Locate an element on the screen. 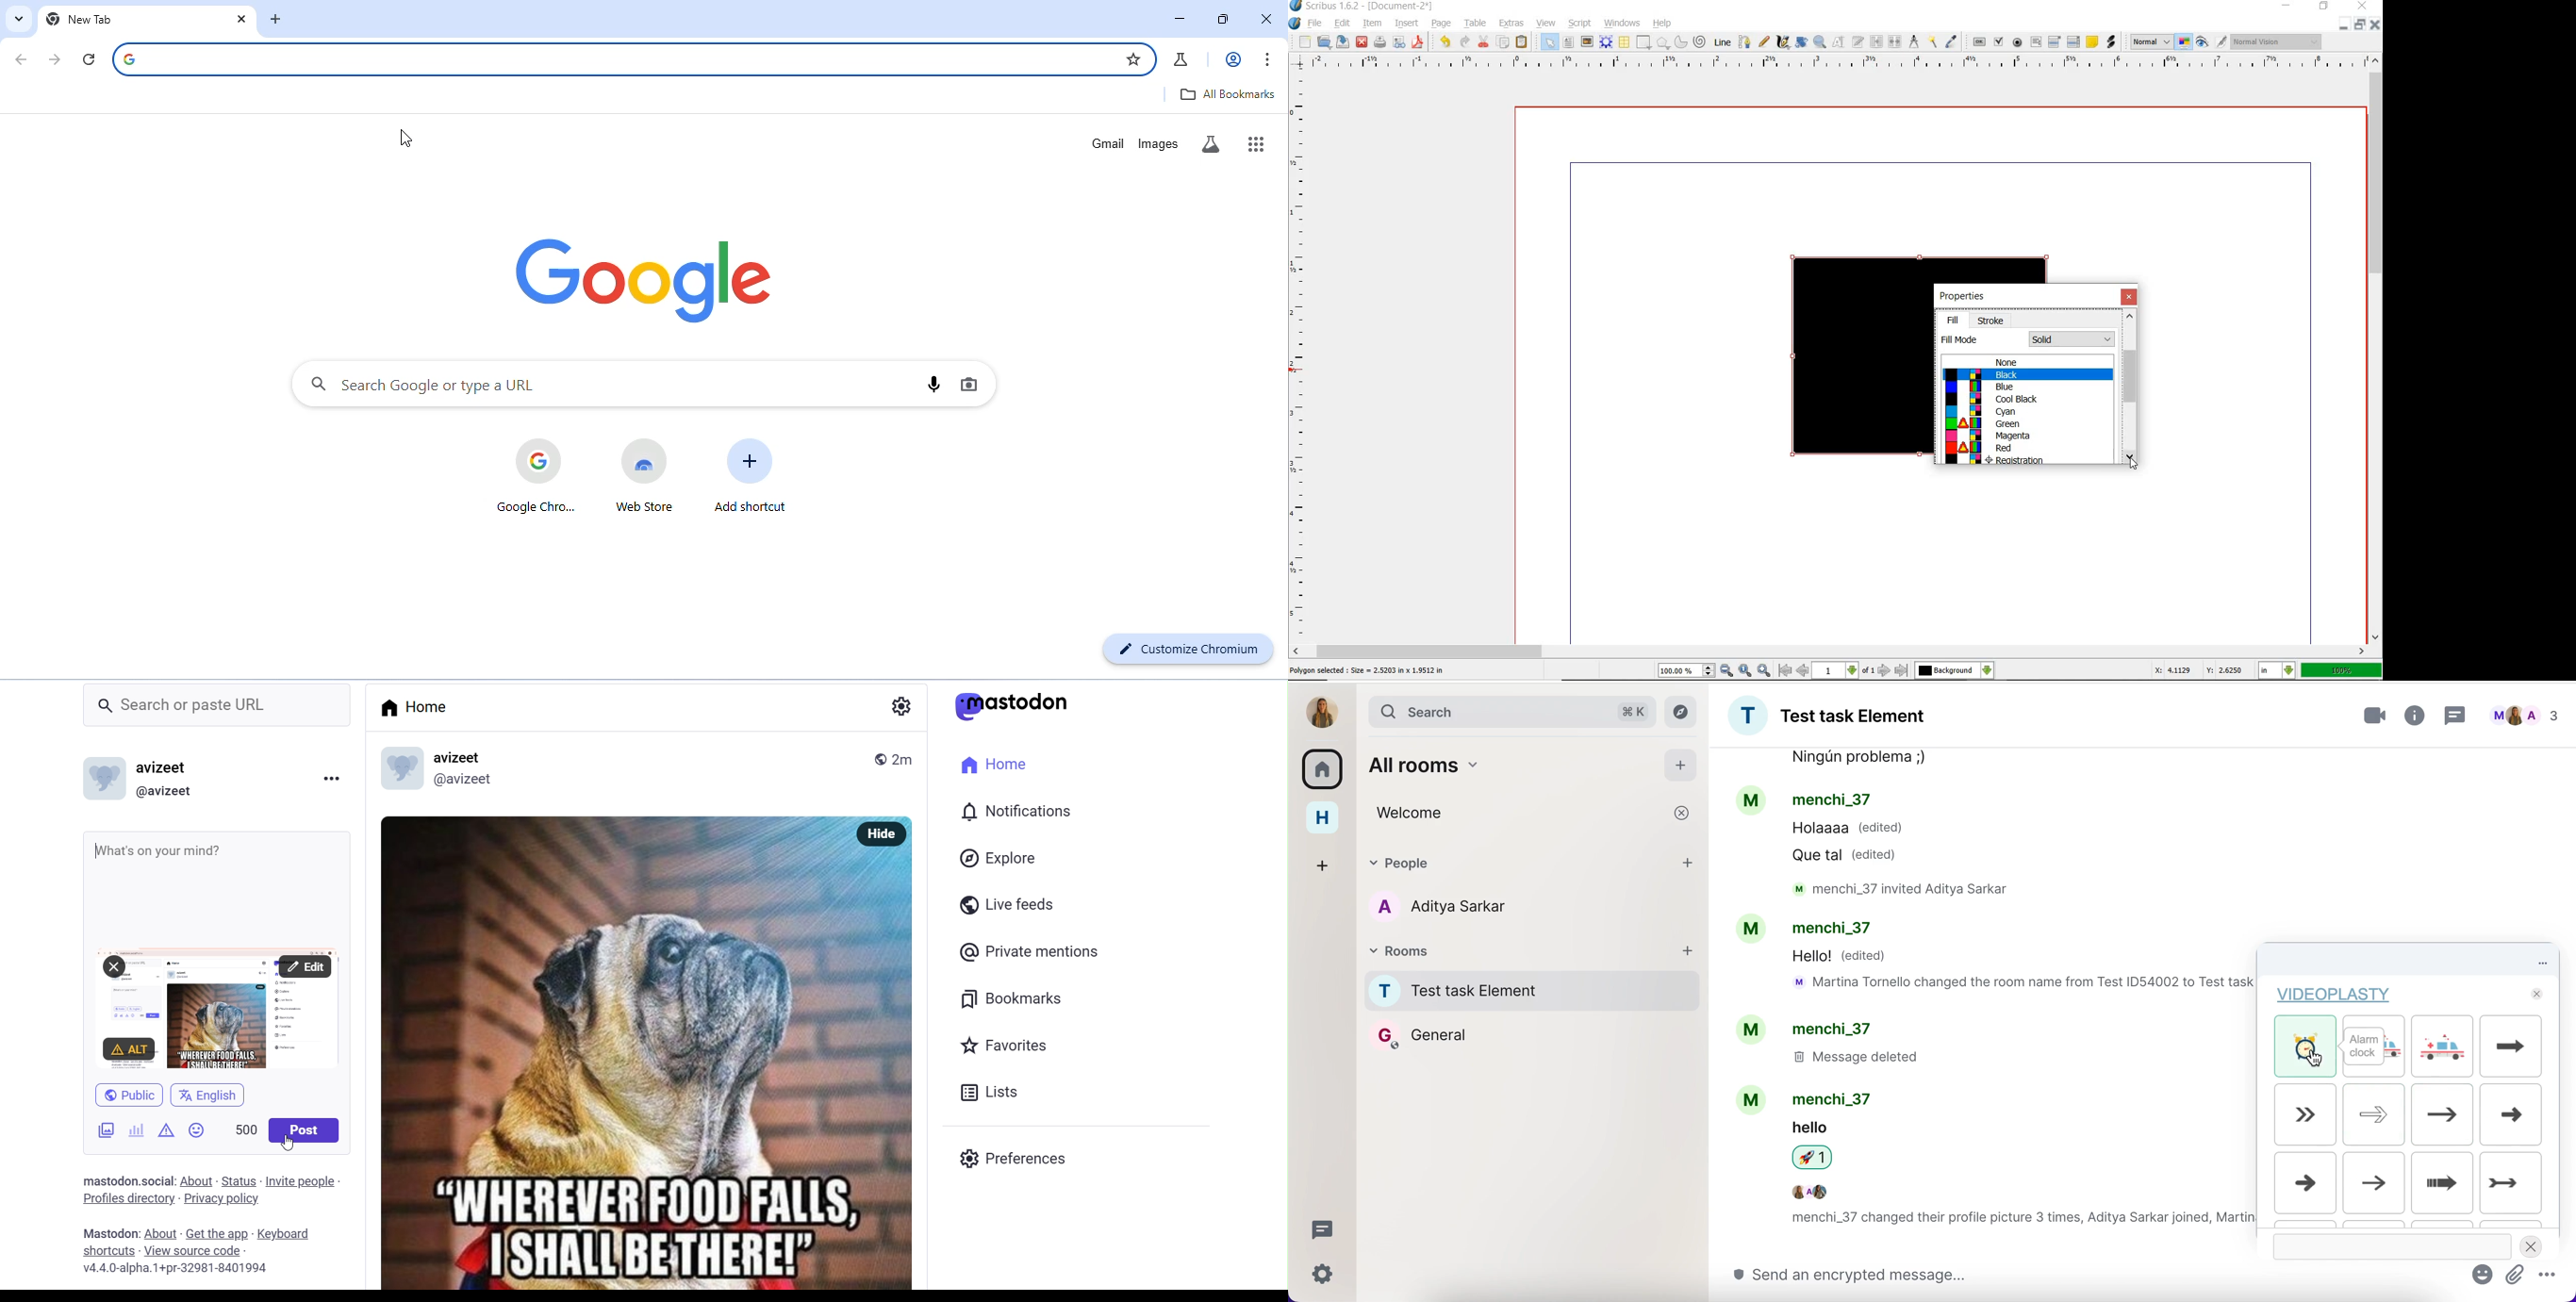 The height and width of the screenshot is (1316, 2576). scrollbar is located at coordinates (2376, 349).